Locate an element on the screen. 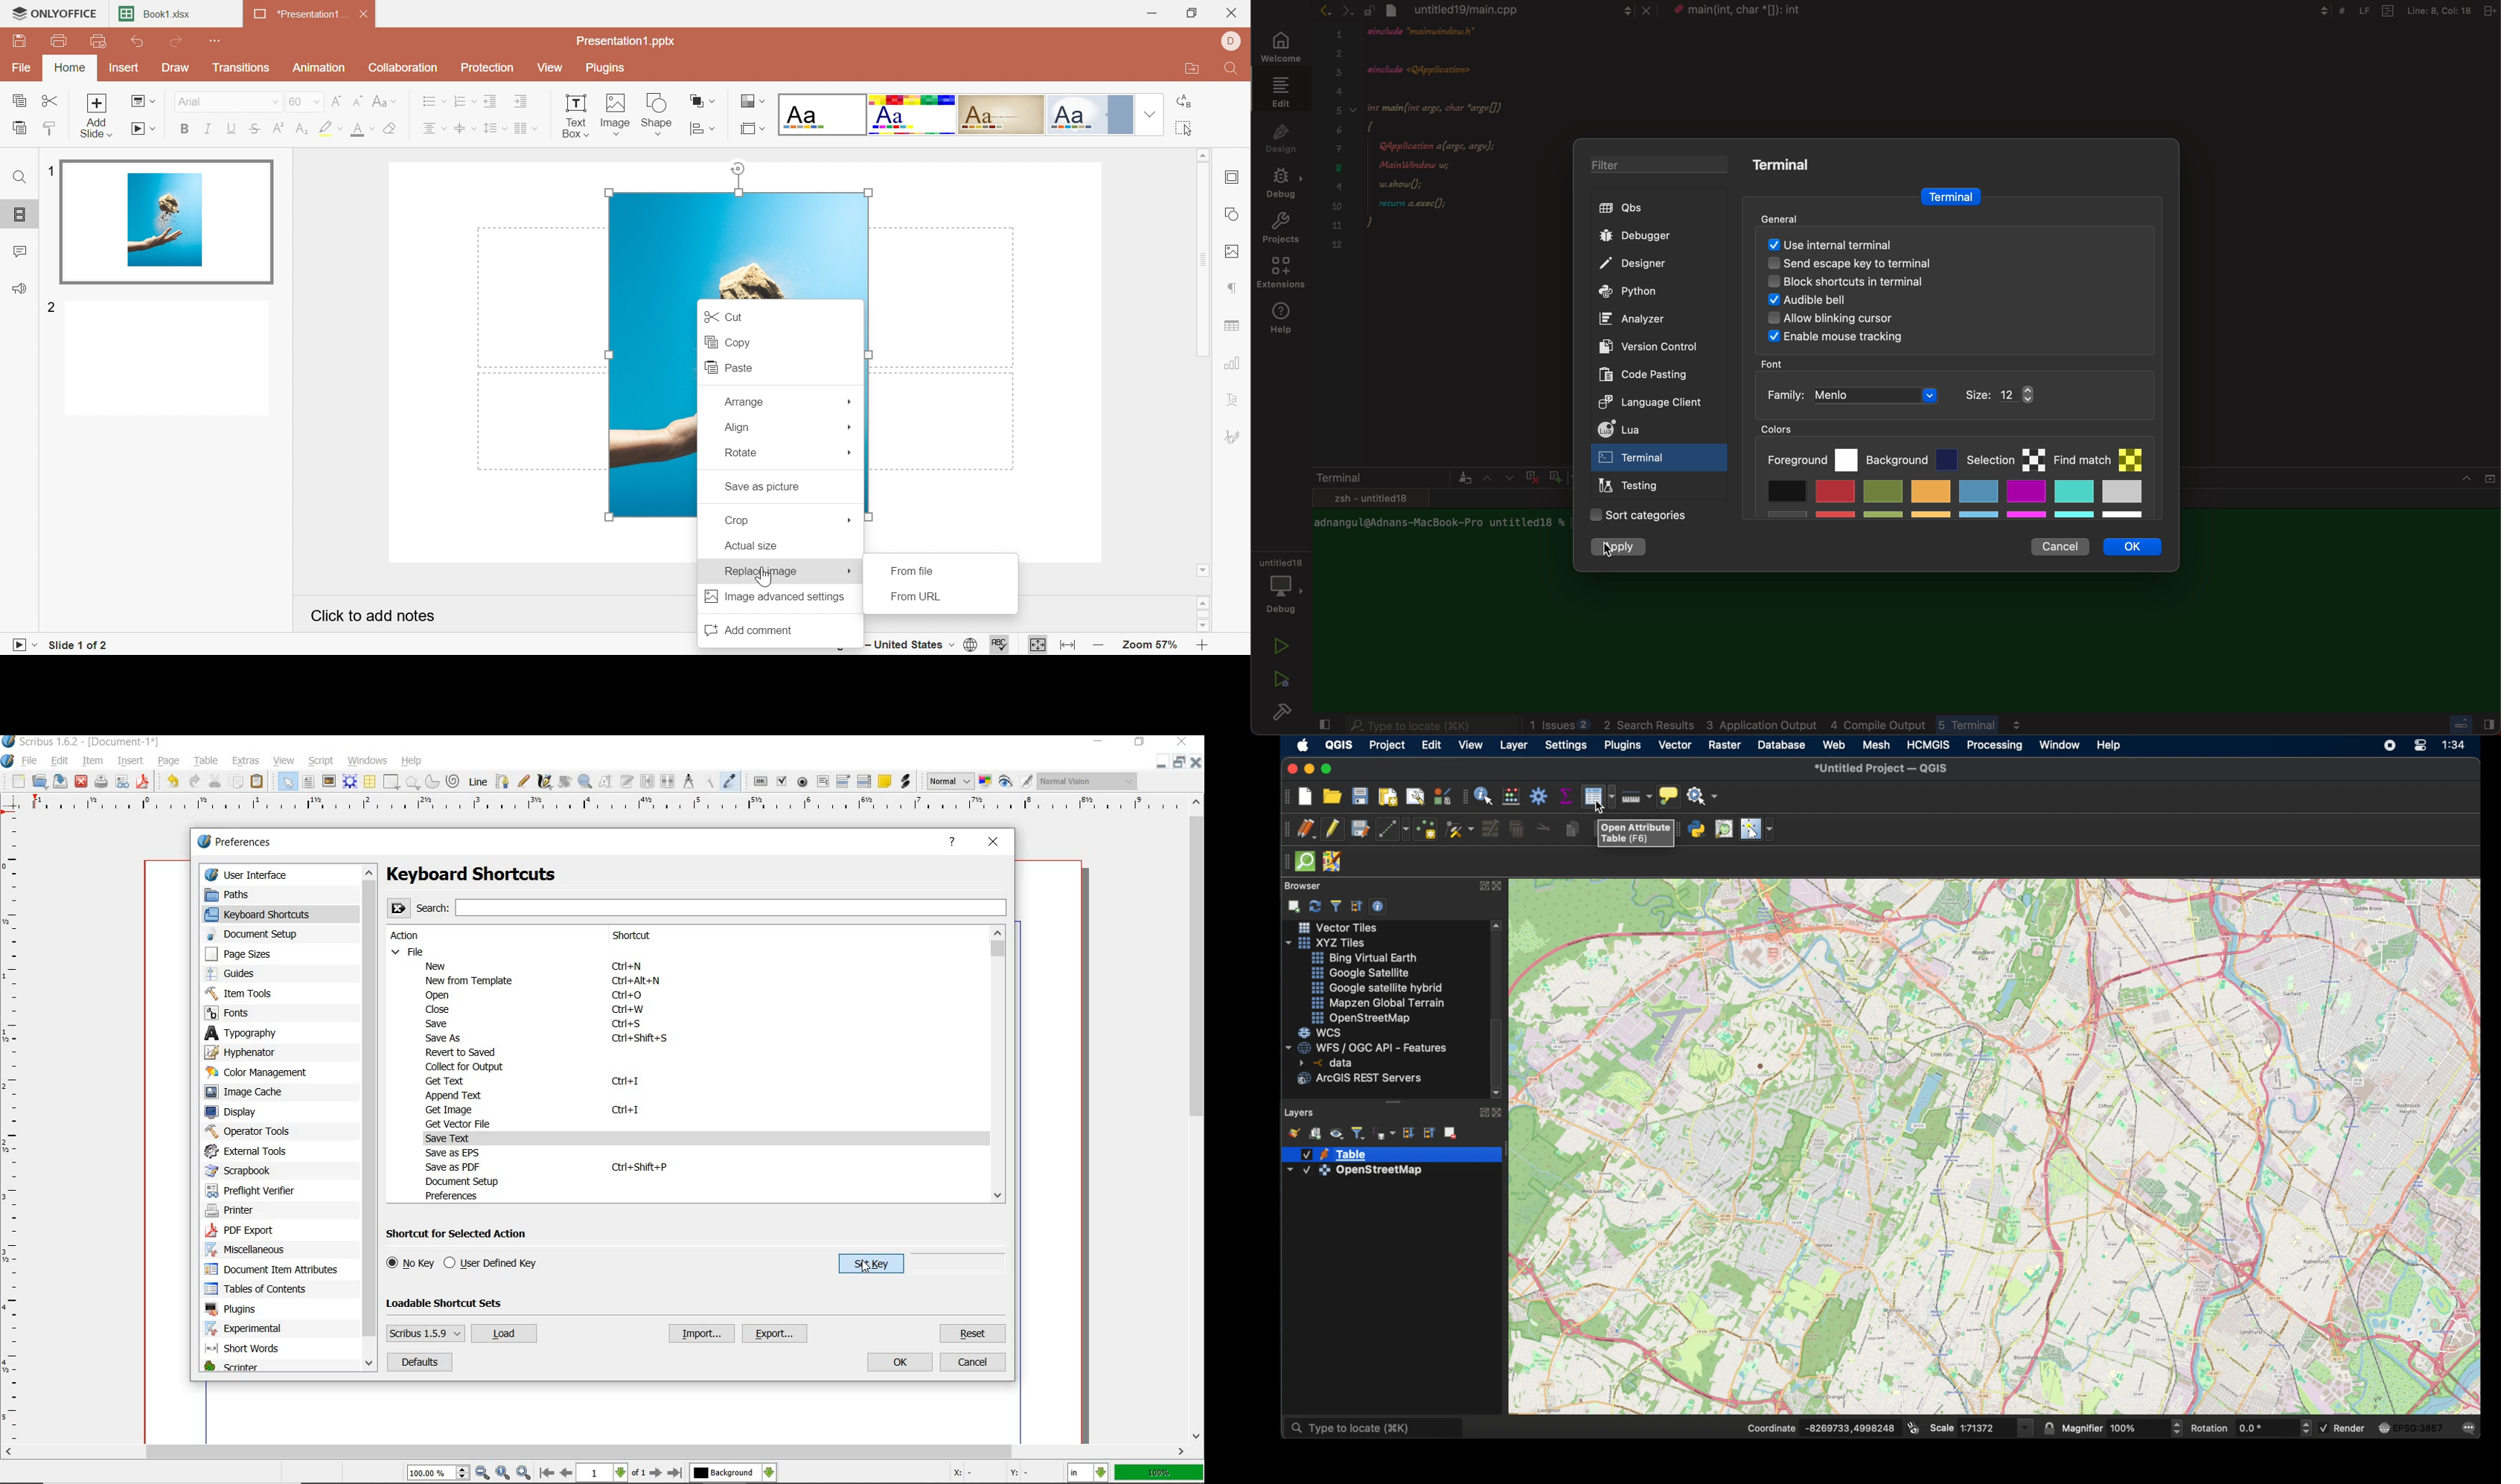 The image size is (2520, 1484). Change case is located at coordinates (385, 99).